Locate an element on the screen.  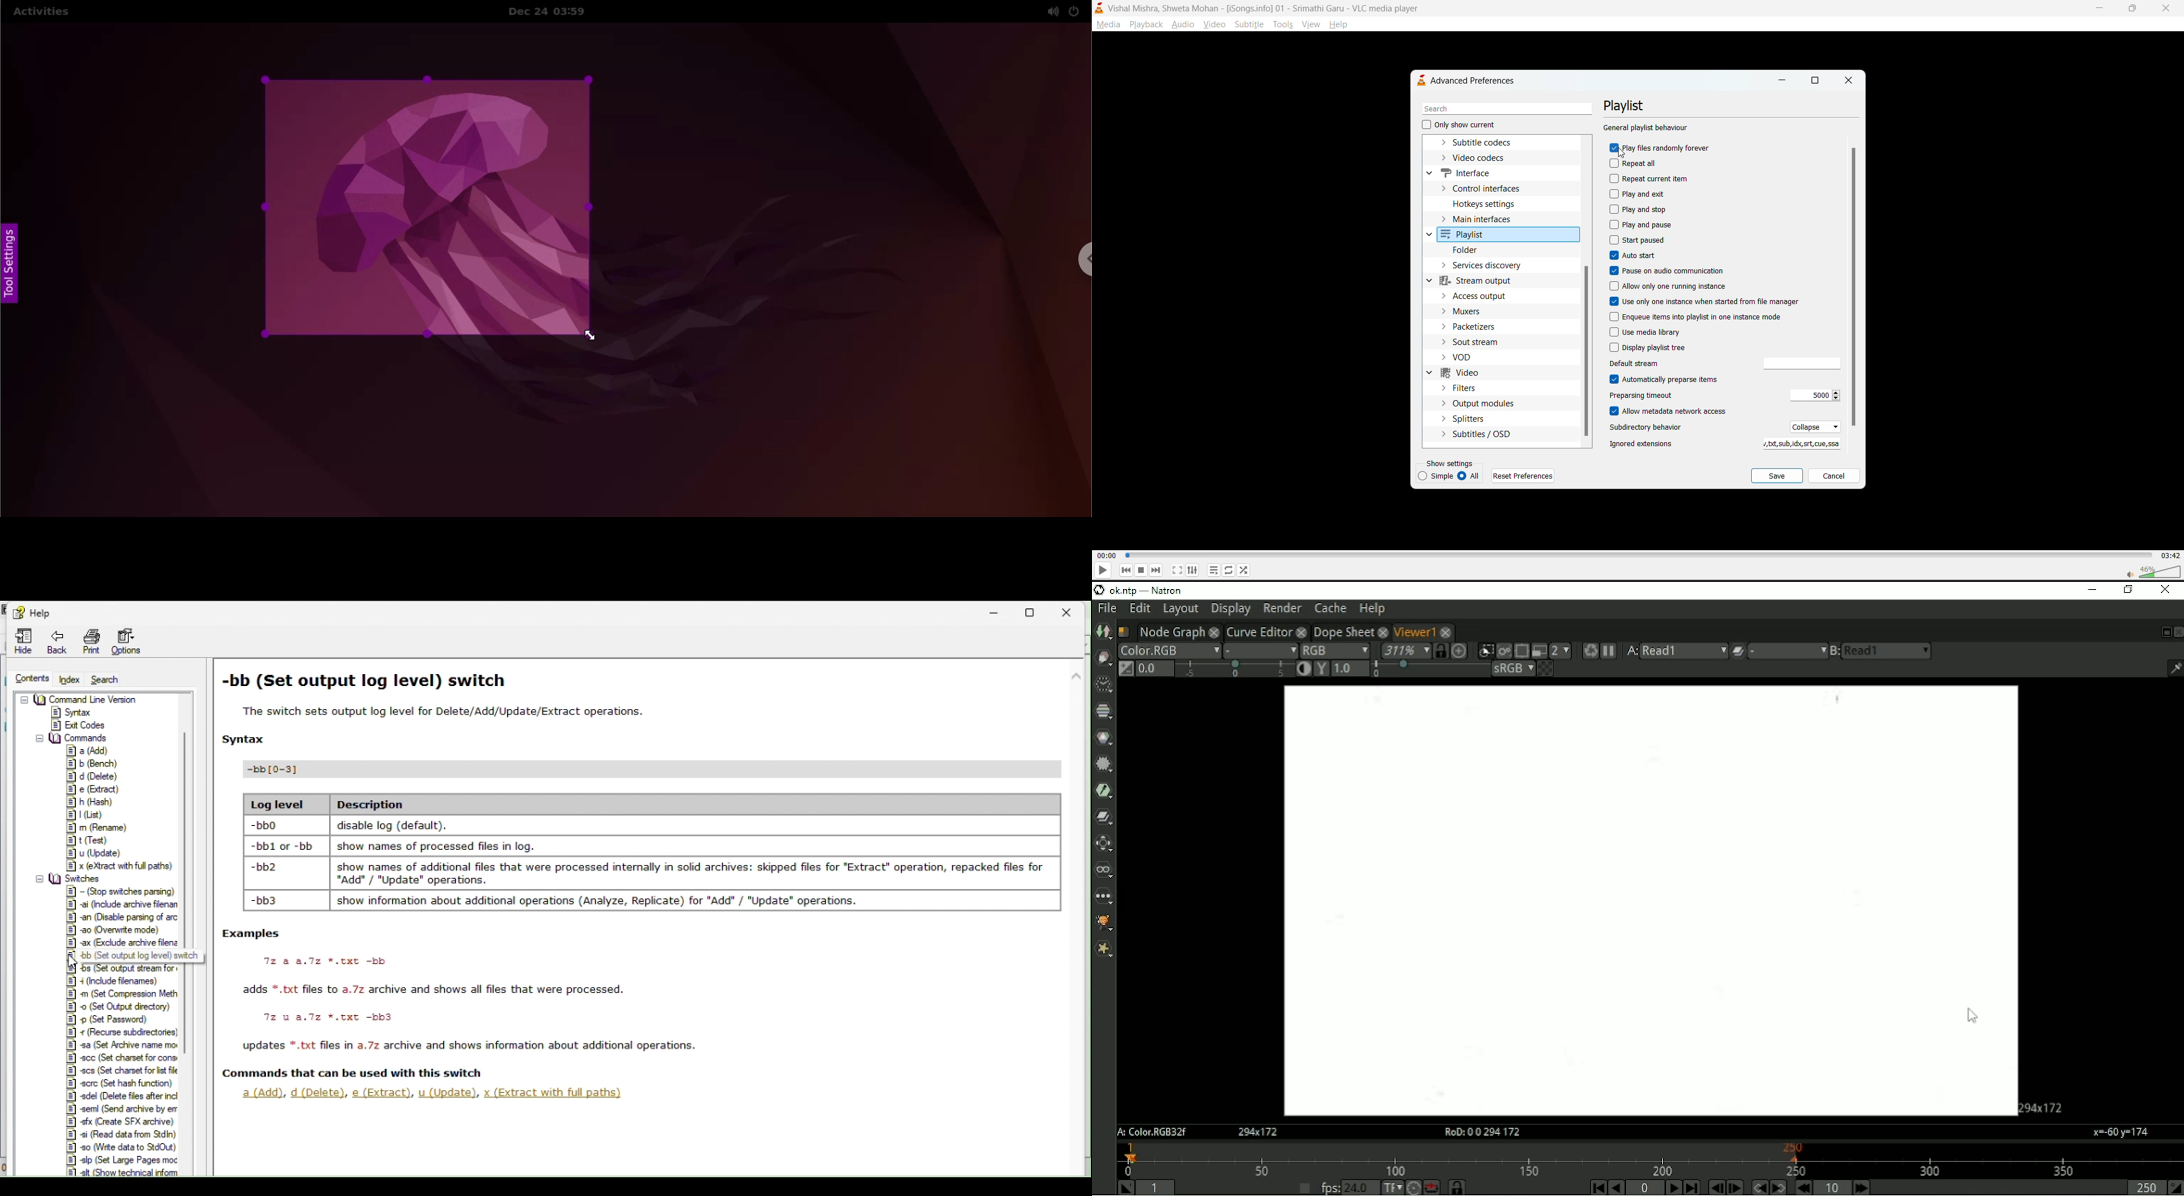
&] s0 (Wite data to StdOut) is located at coordinates (121, 1147).